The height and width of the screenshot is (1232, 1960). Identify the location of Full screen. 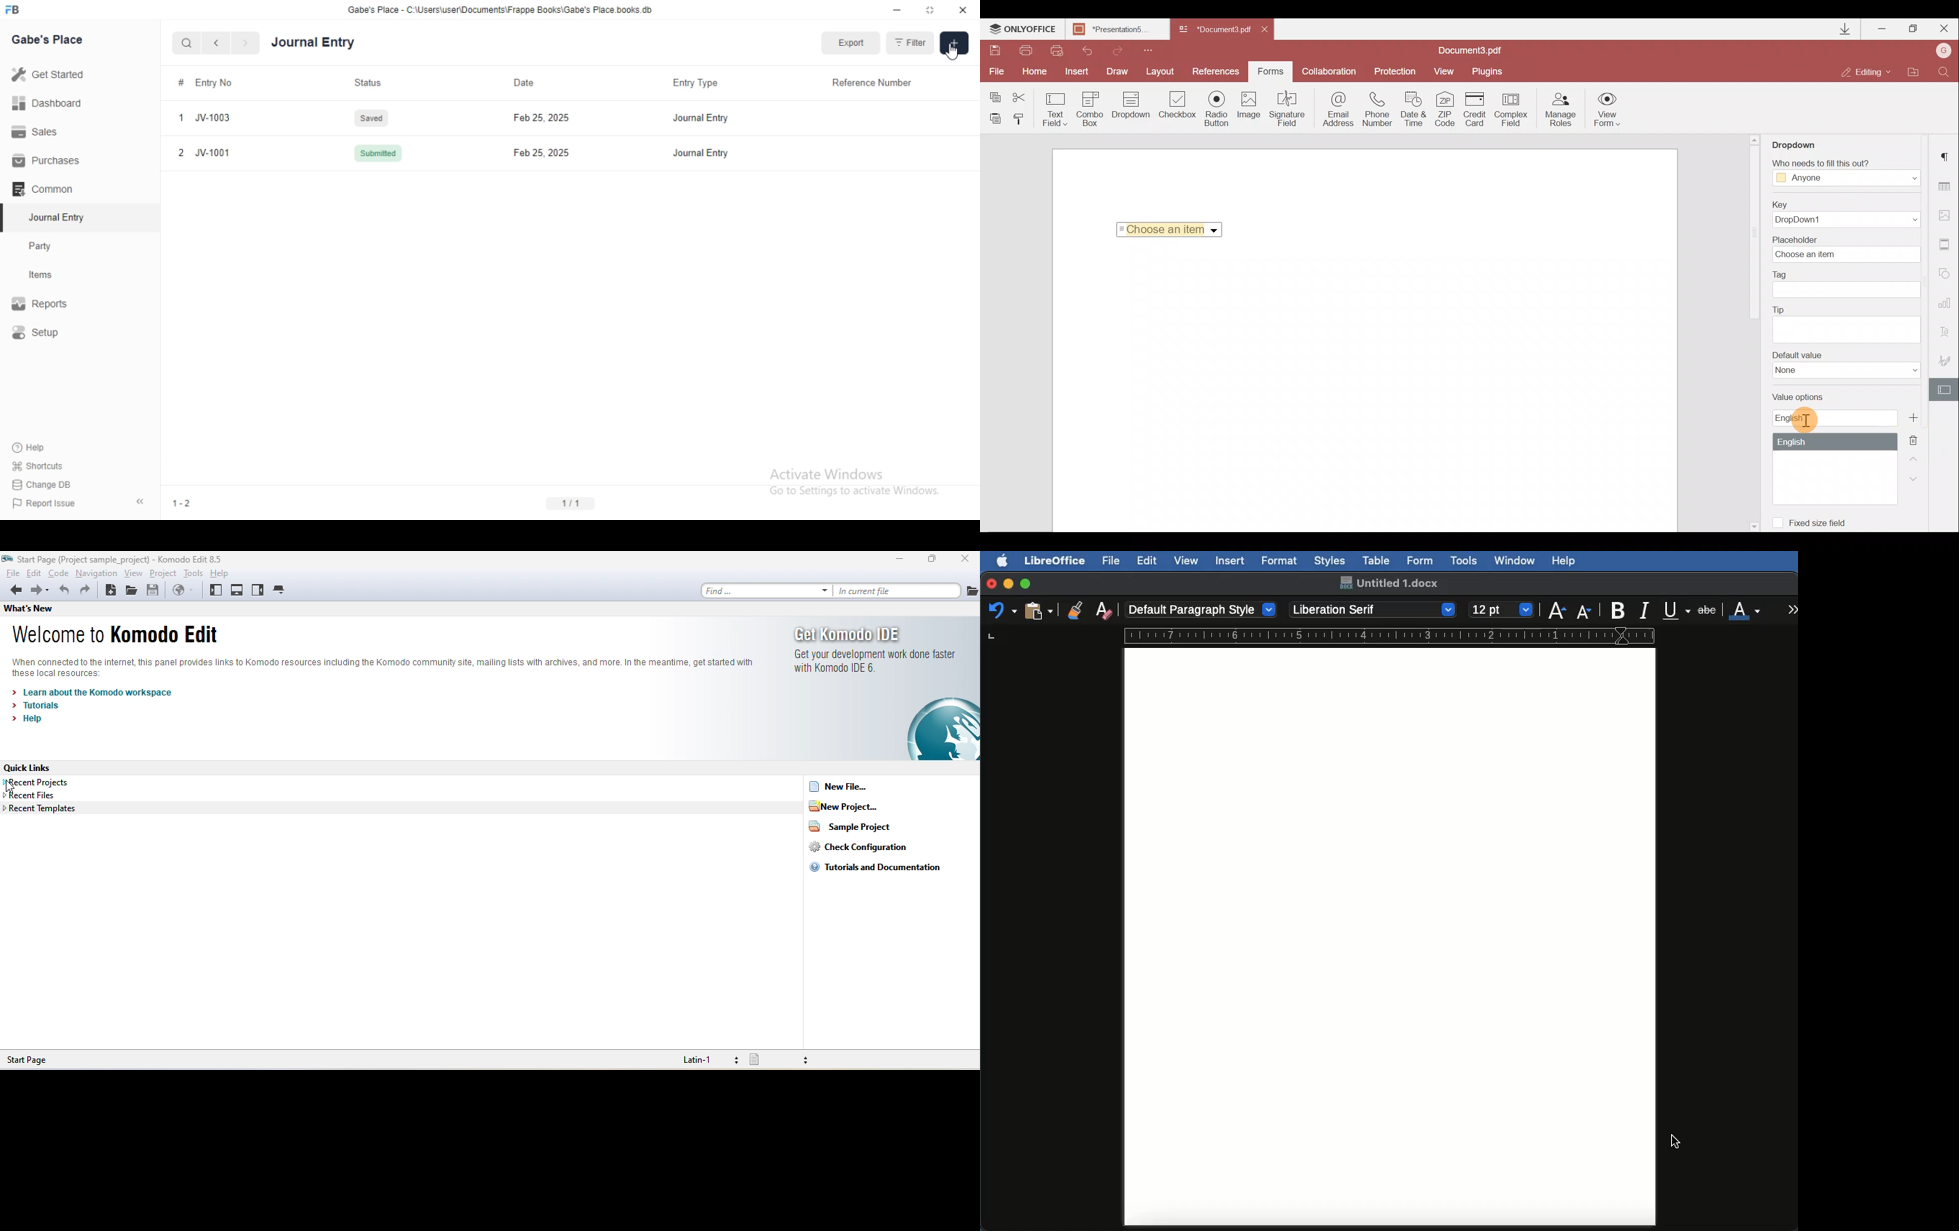
(928, 10).